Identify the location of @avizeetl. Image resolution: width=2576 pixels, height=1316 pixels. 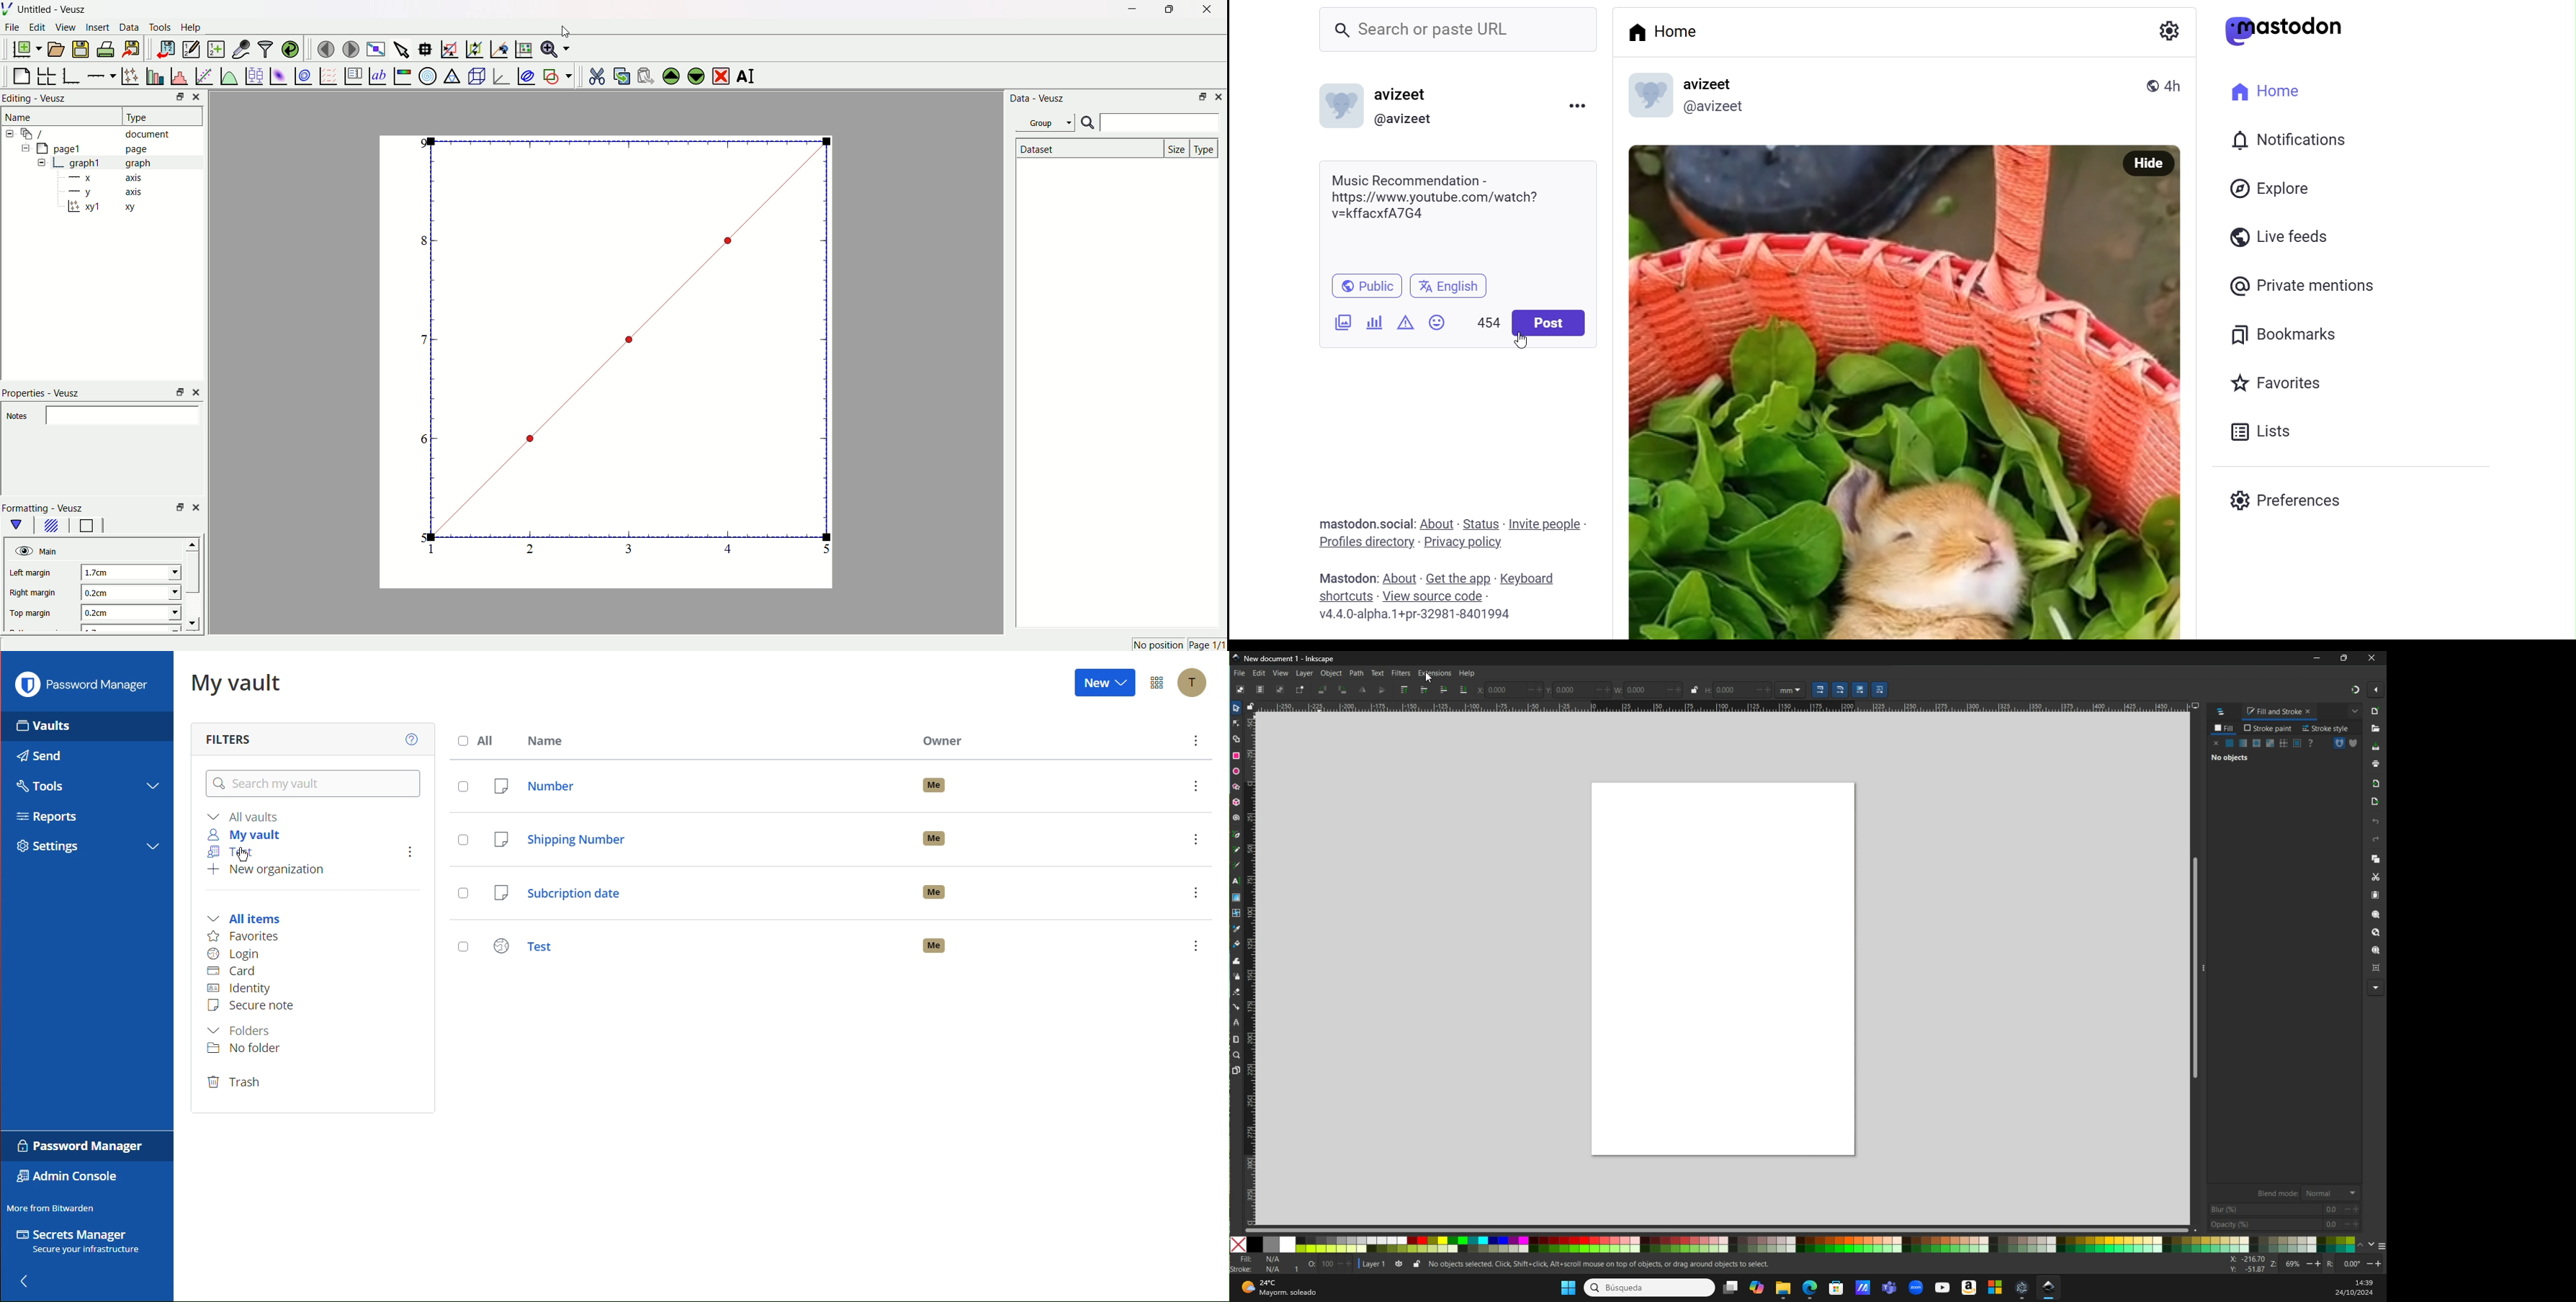
(1716, 108).